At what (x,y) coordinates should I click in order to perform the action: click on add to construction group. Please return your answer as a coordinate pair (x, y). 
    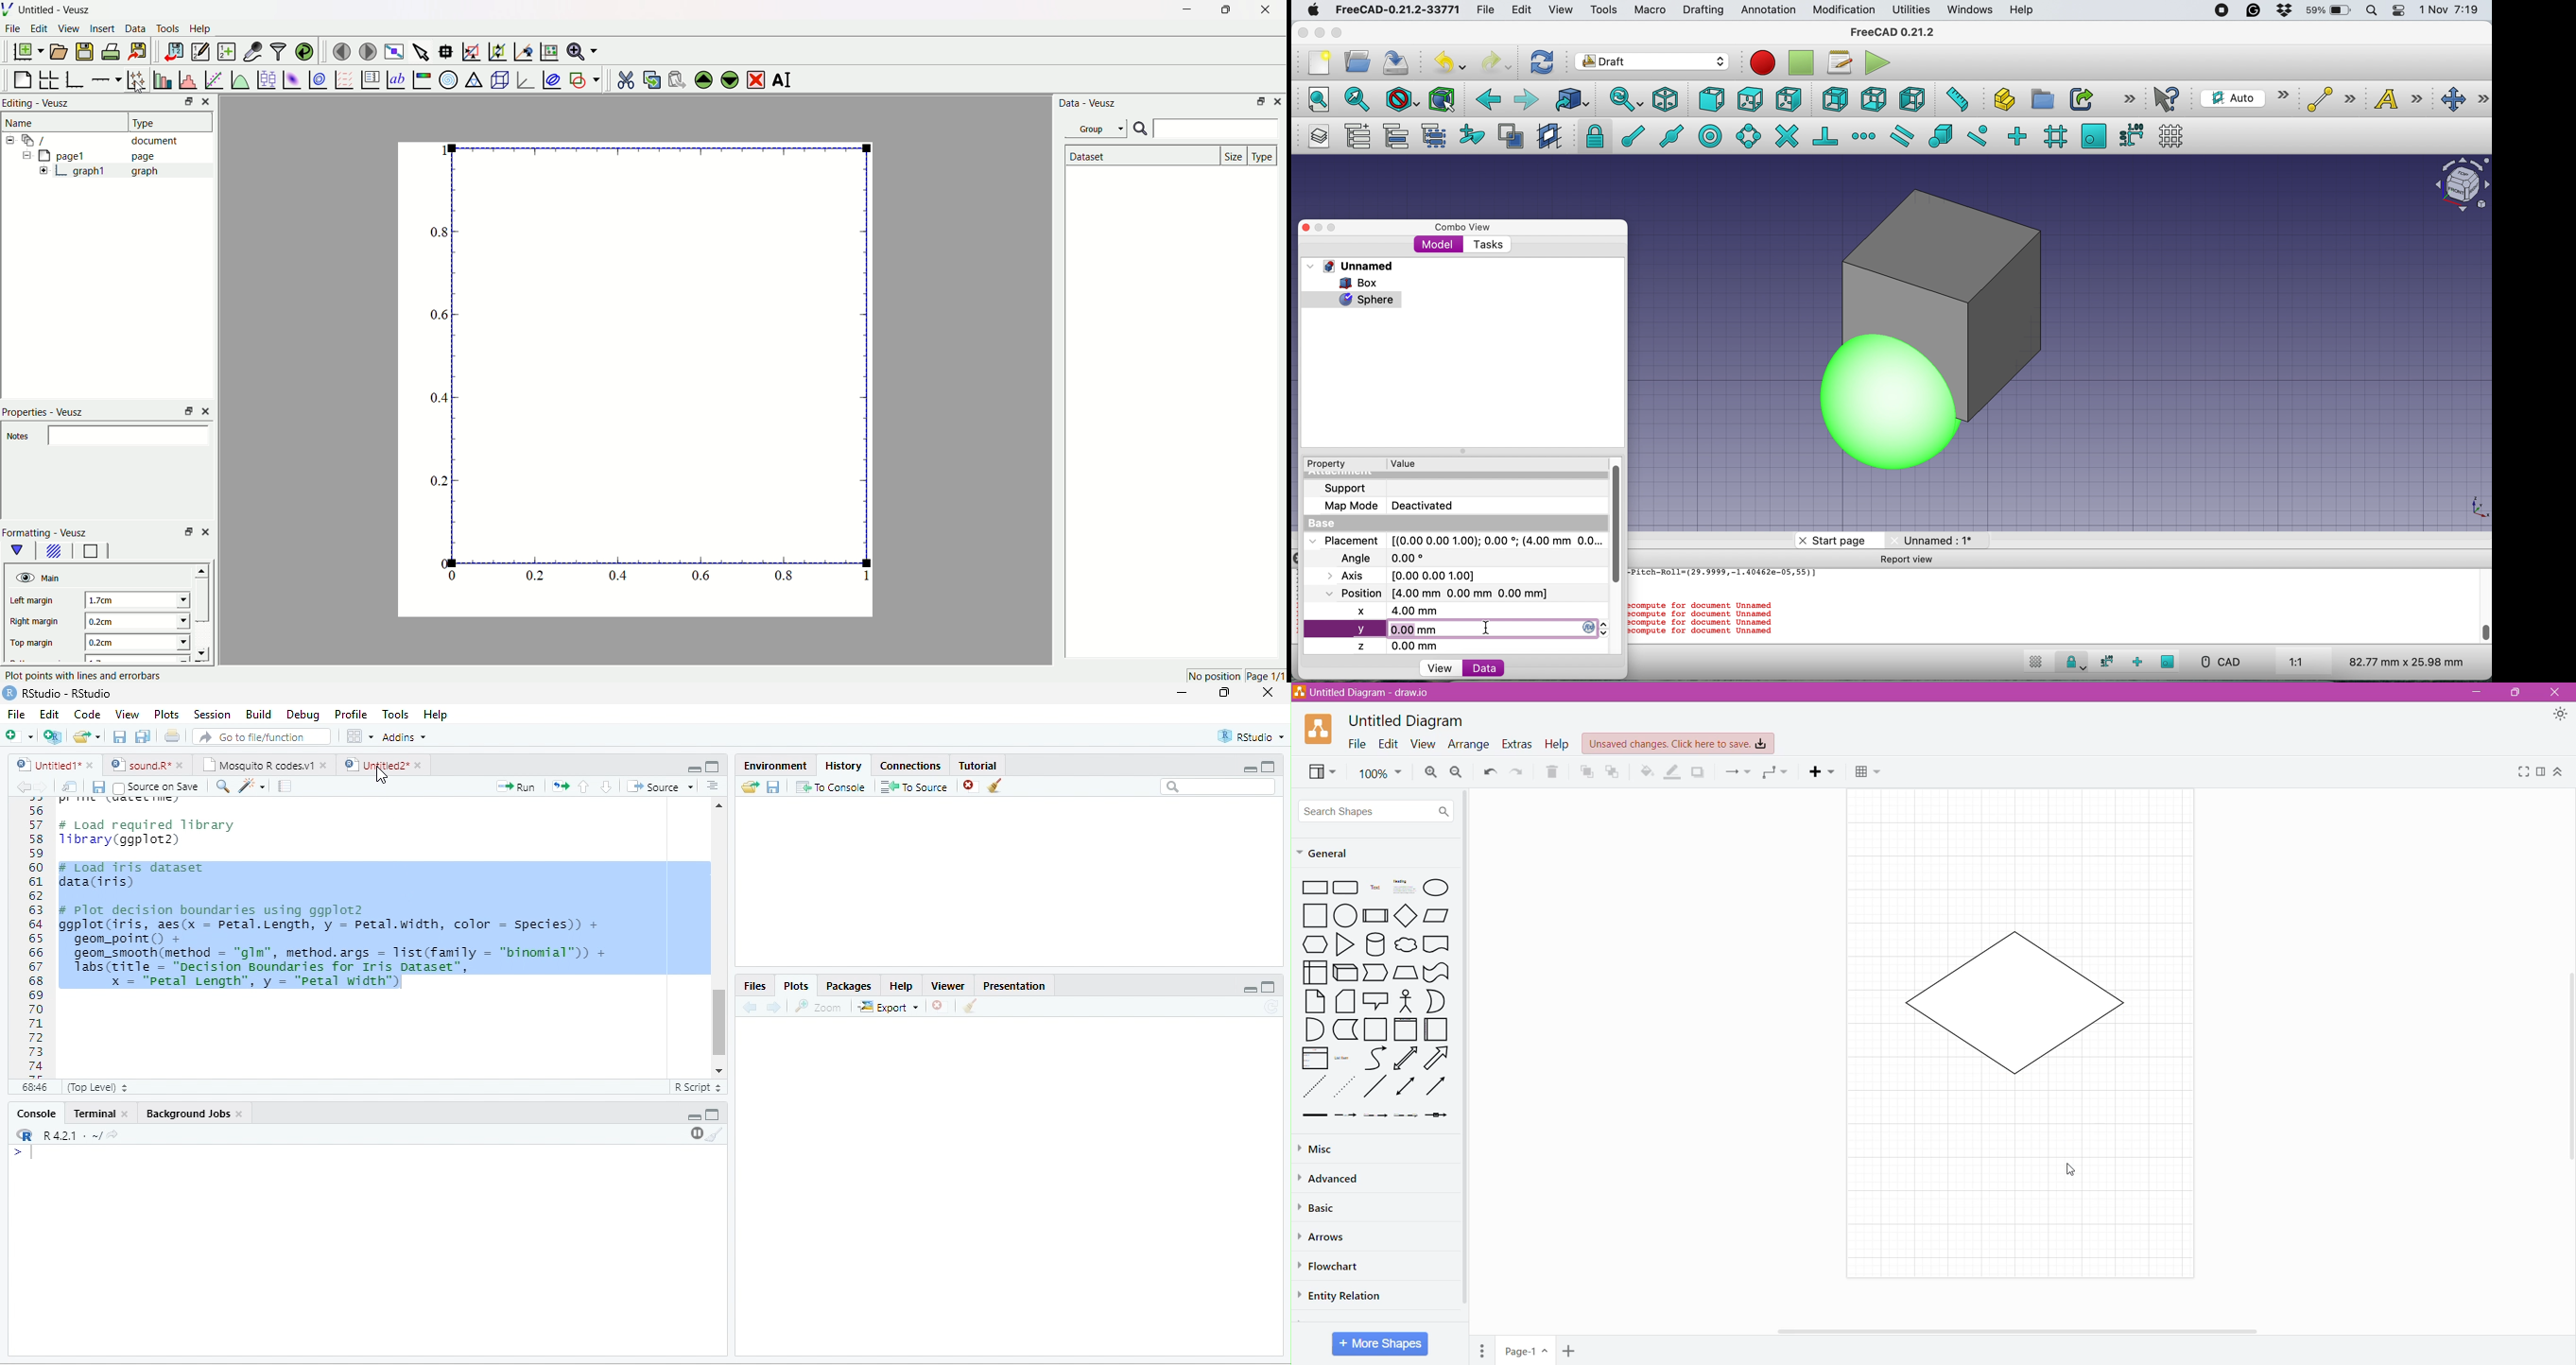
    Looking at the image, I should click on (1474, 135).